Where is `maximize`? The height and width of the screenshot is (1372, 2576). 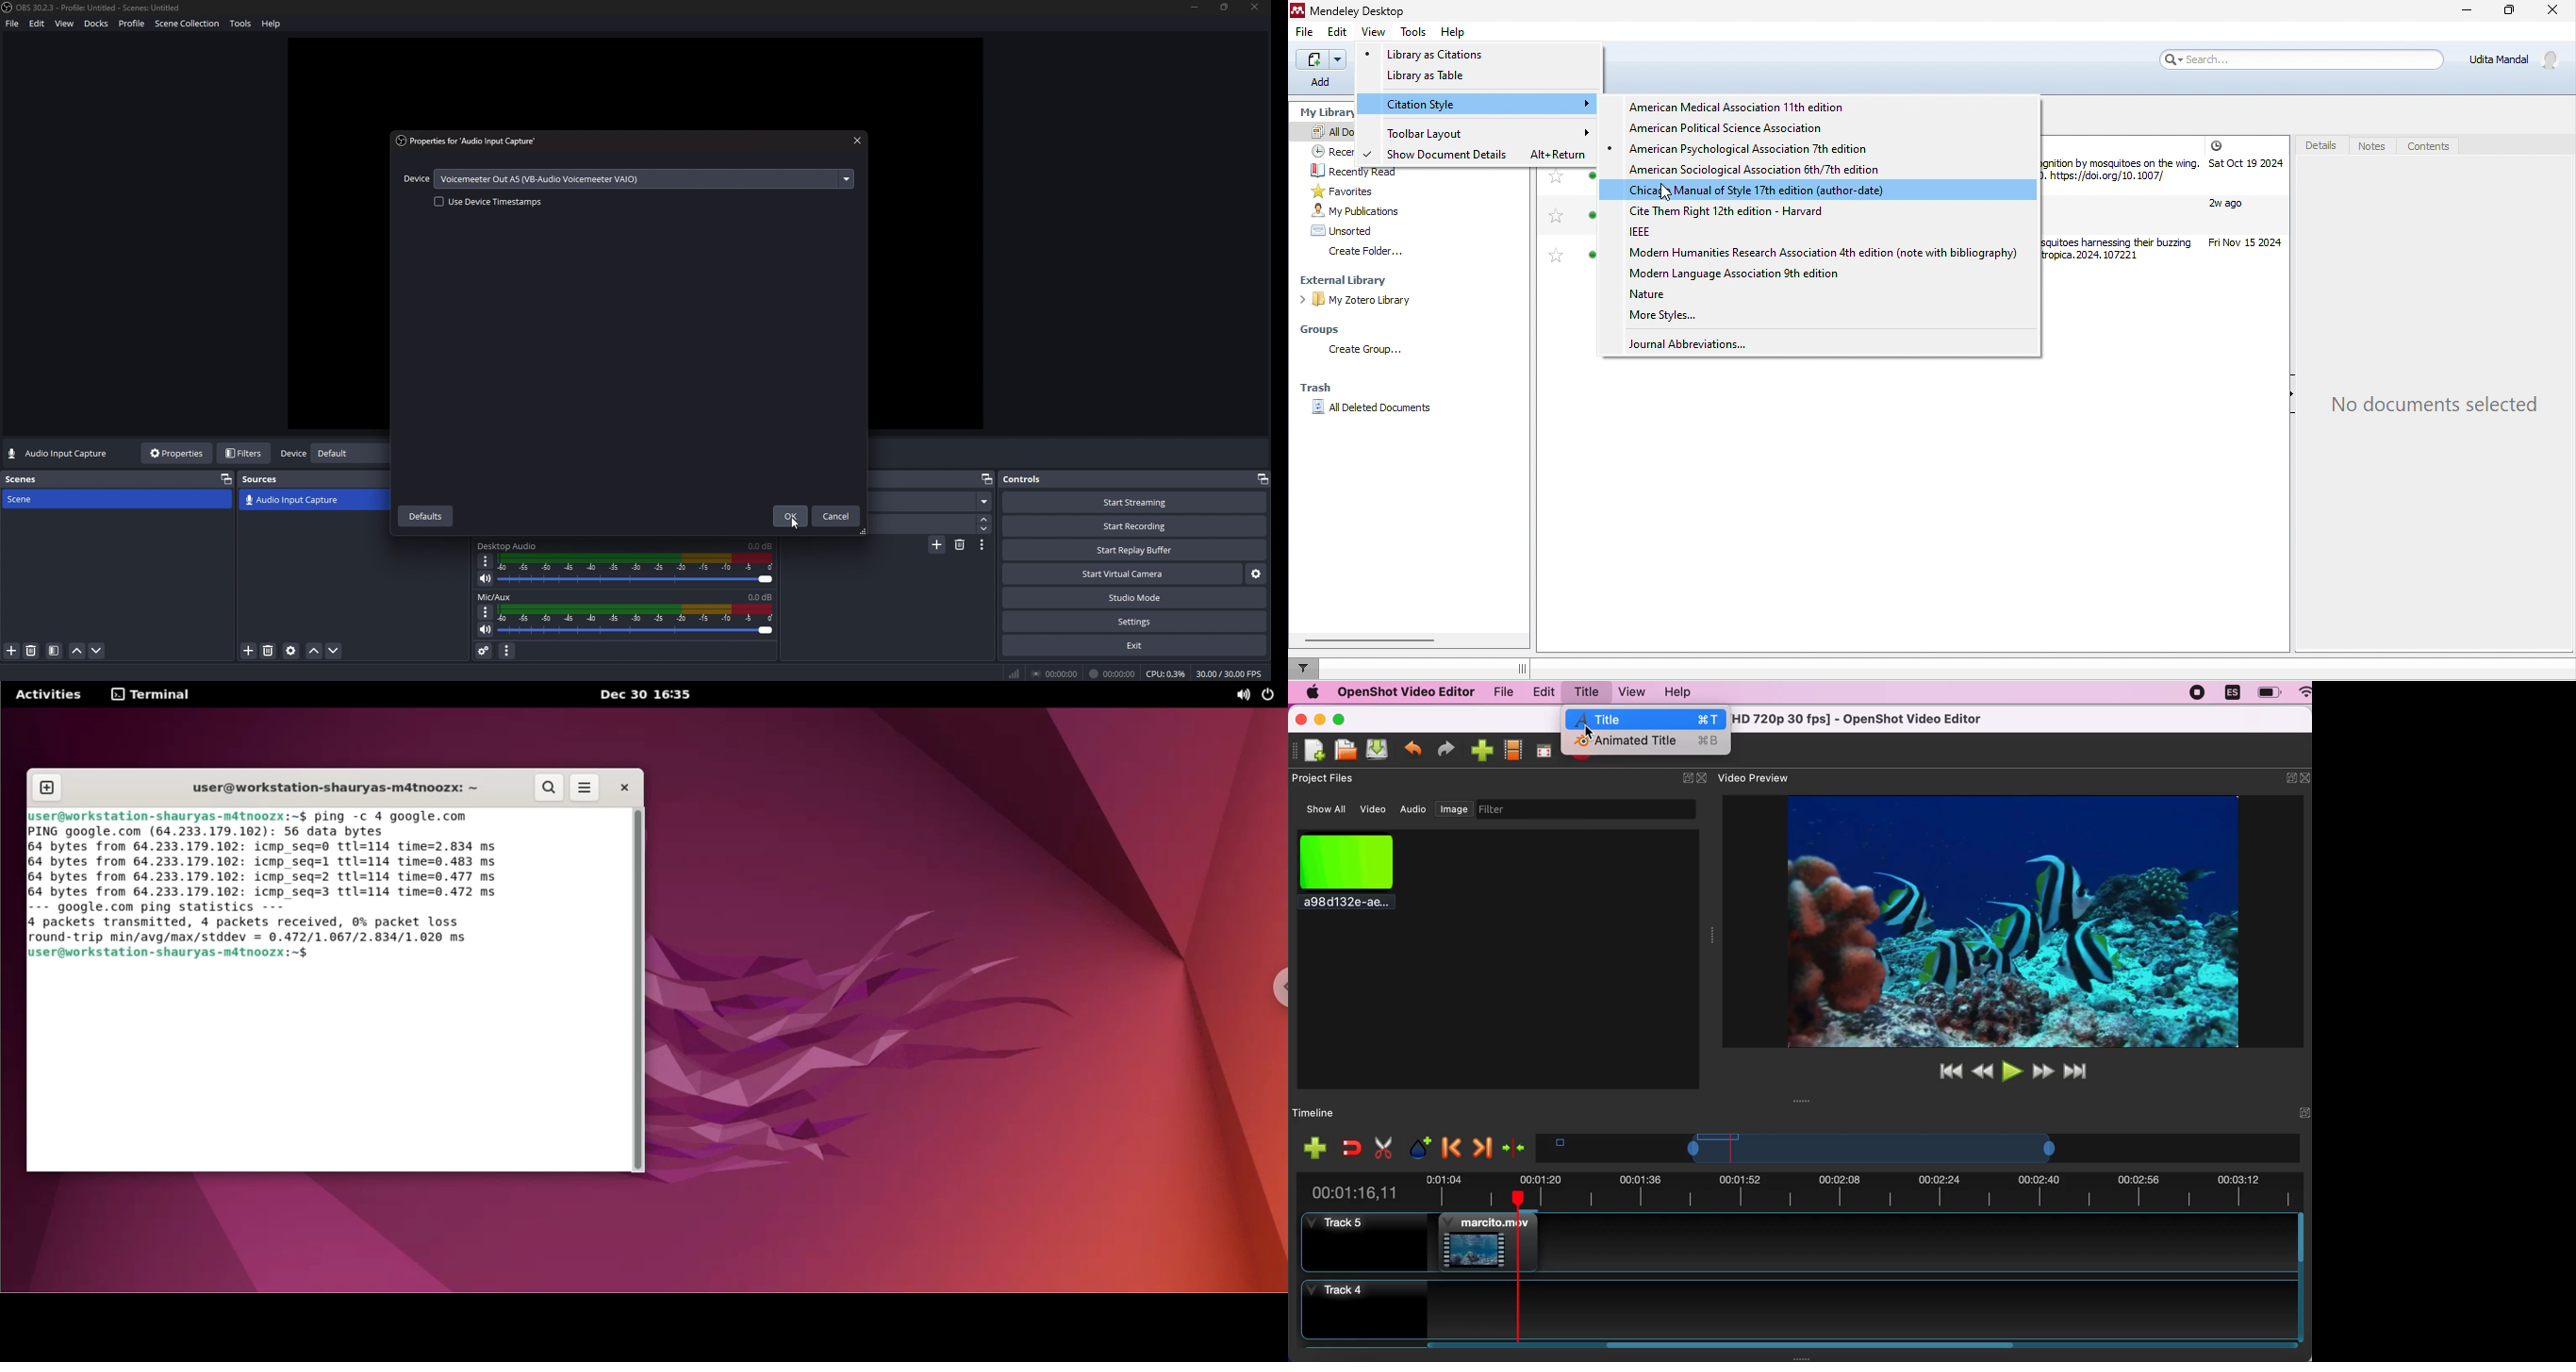 maximize is located at coordinates (2509, 13).